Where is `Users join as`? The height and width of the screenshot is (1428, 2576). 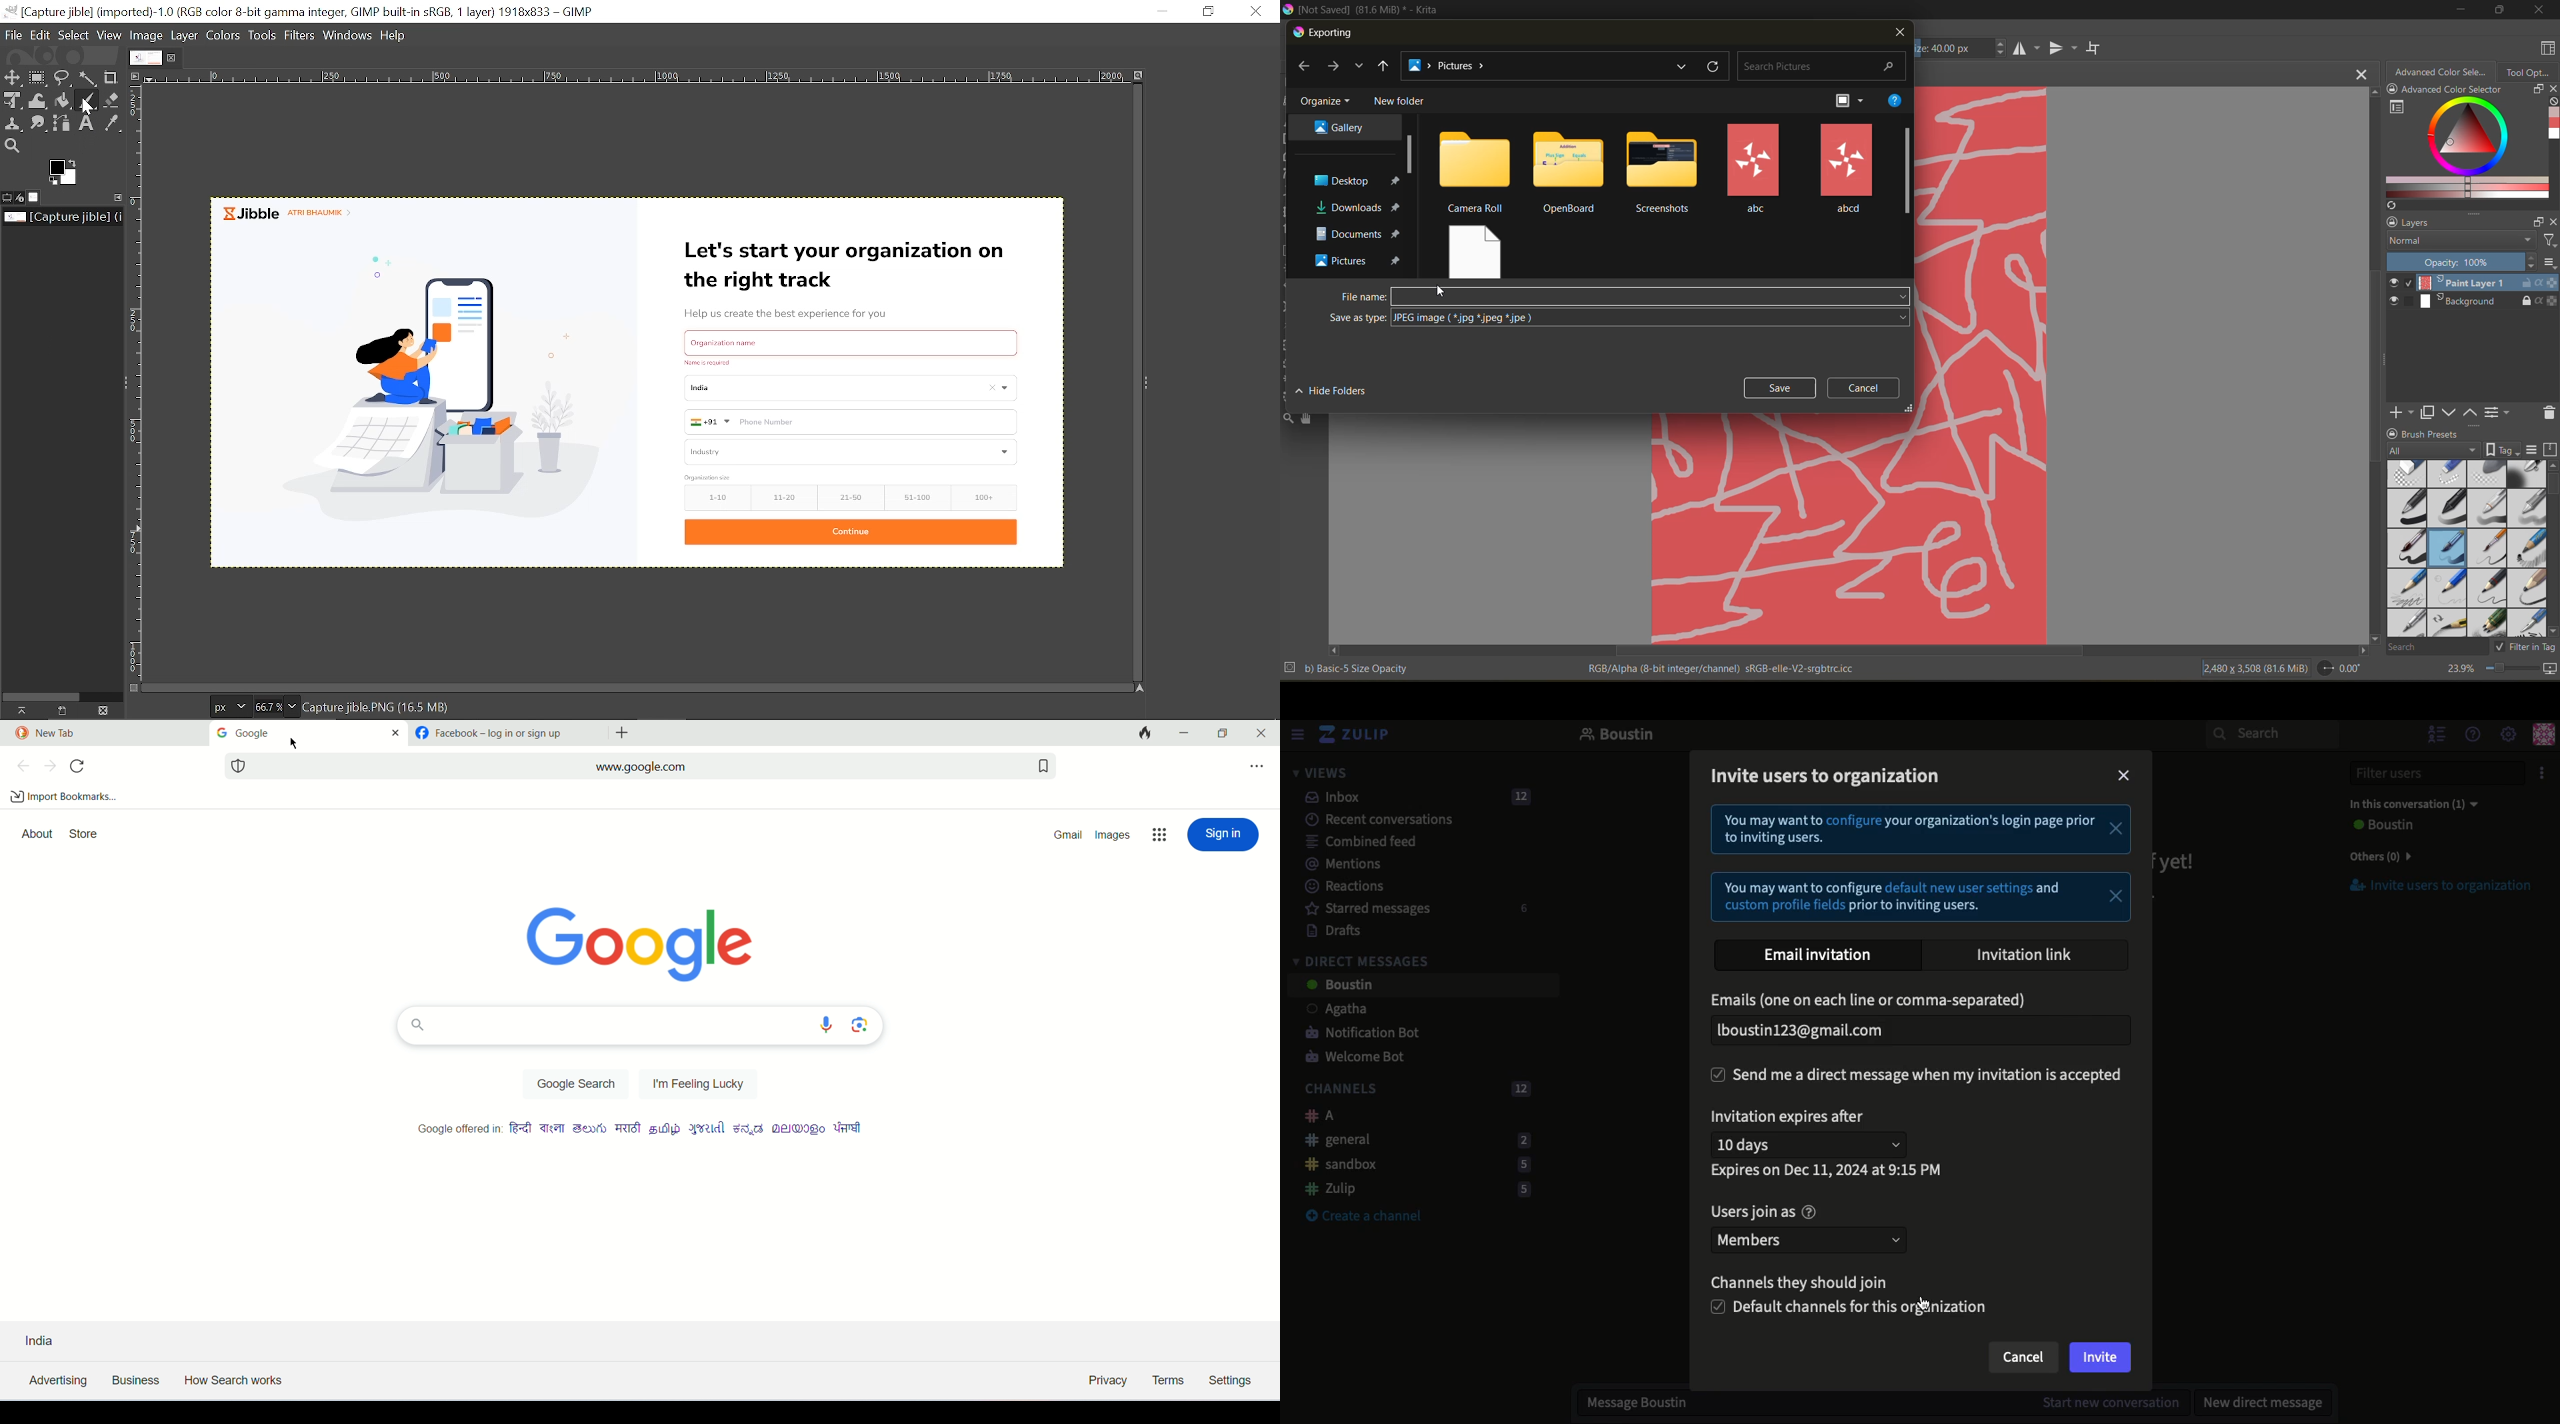
Users join as is located at coordinates (1762, 1214).